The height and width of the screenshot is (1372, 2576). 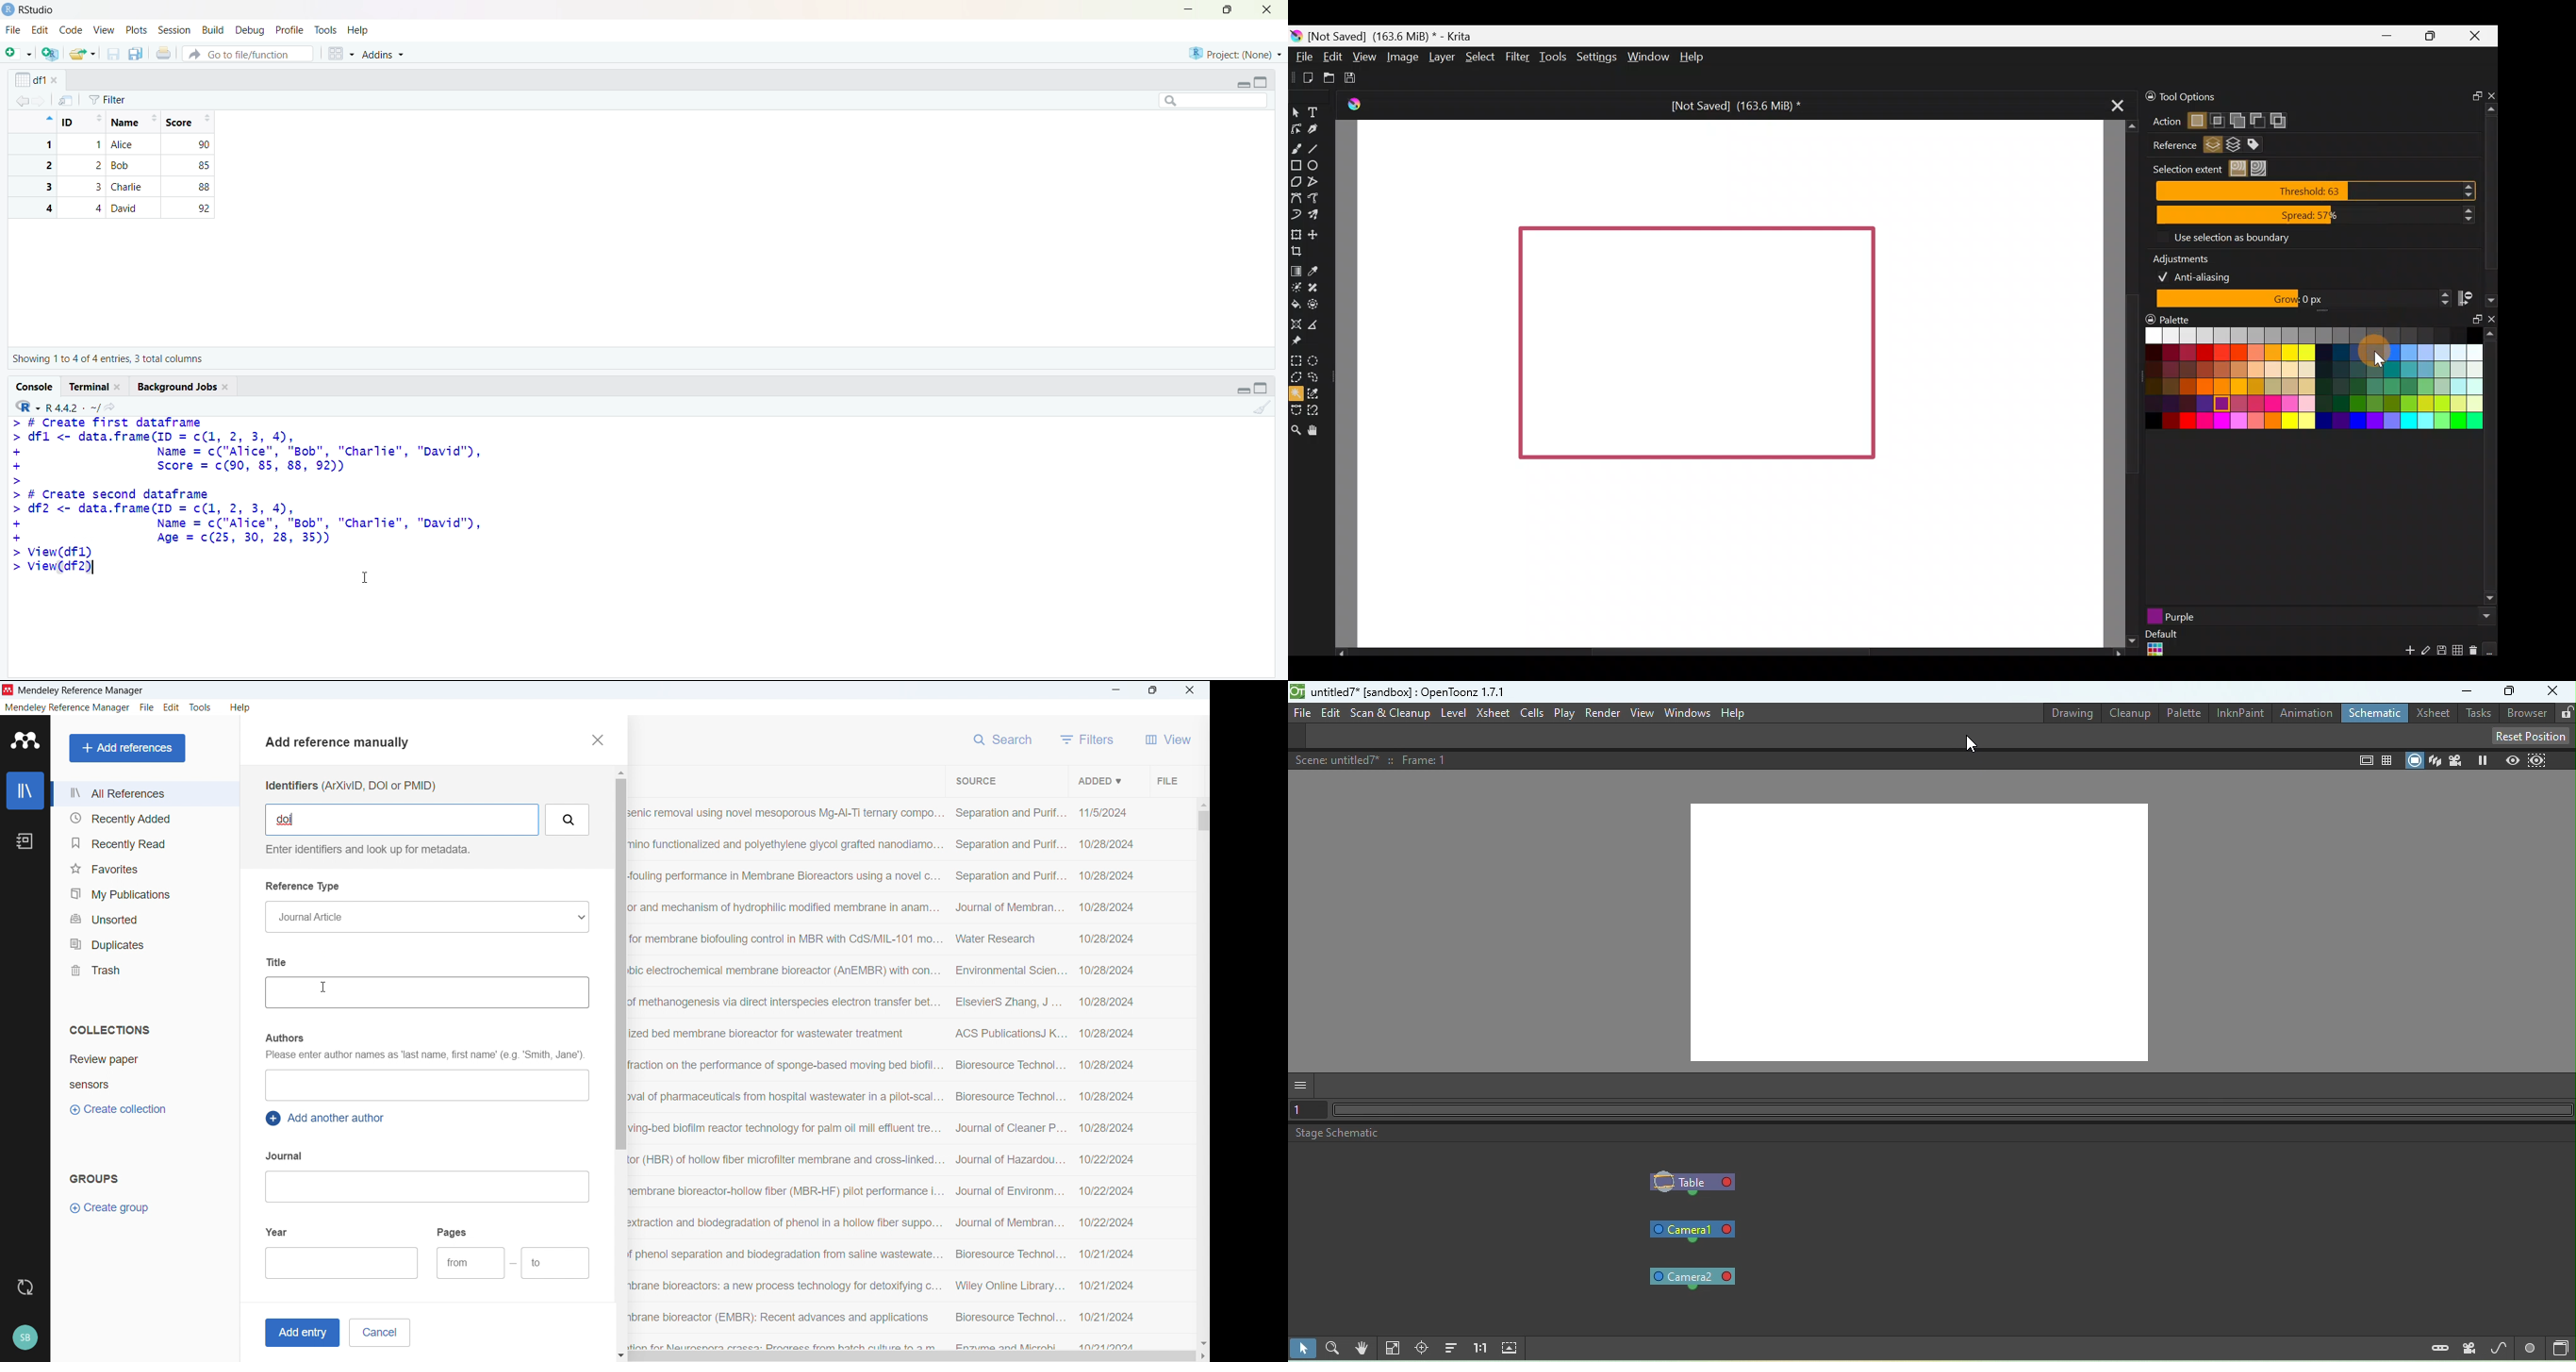 I want to click on Trash , so click(x=144, y=969).